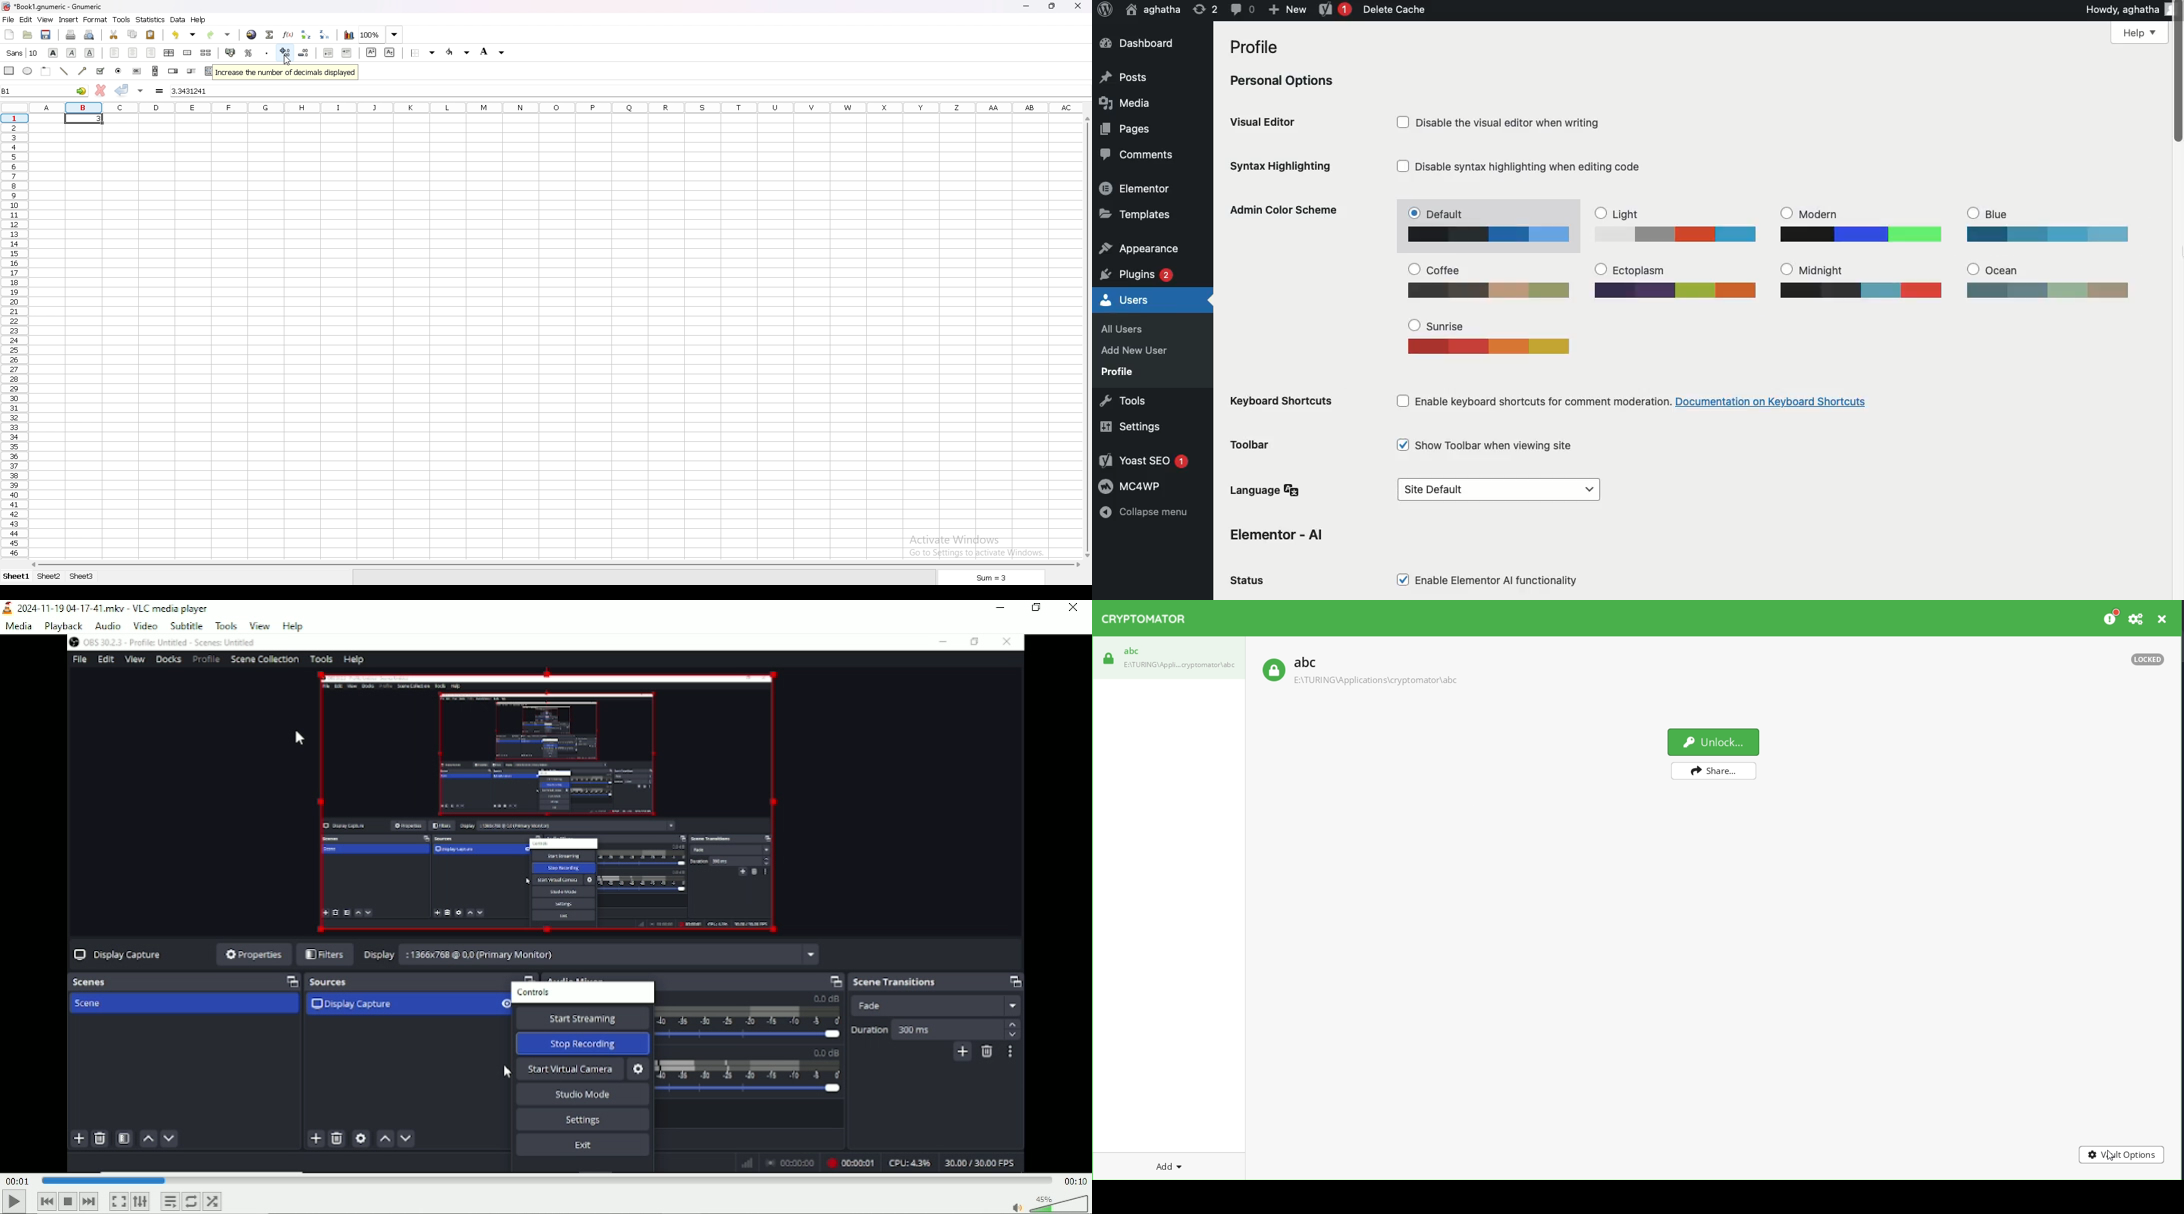  What do you see at coordinates (2047, 222) in the screenshot?
I see `Blue` at bounding box center [2047, 222].